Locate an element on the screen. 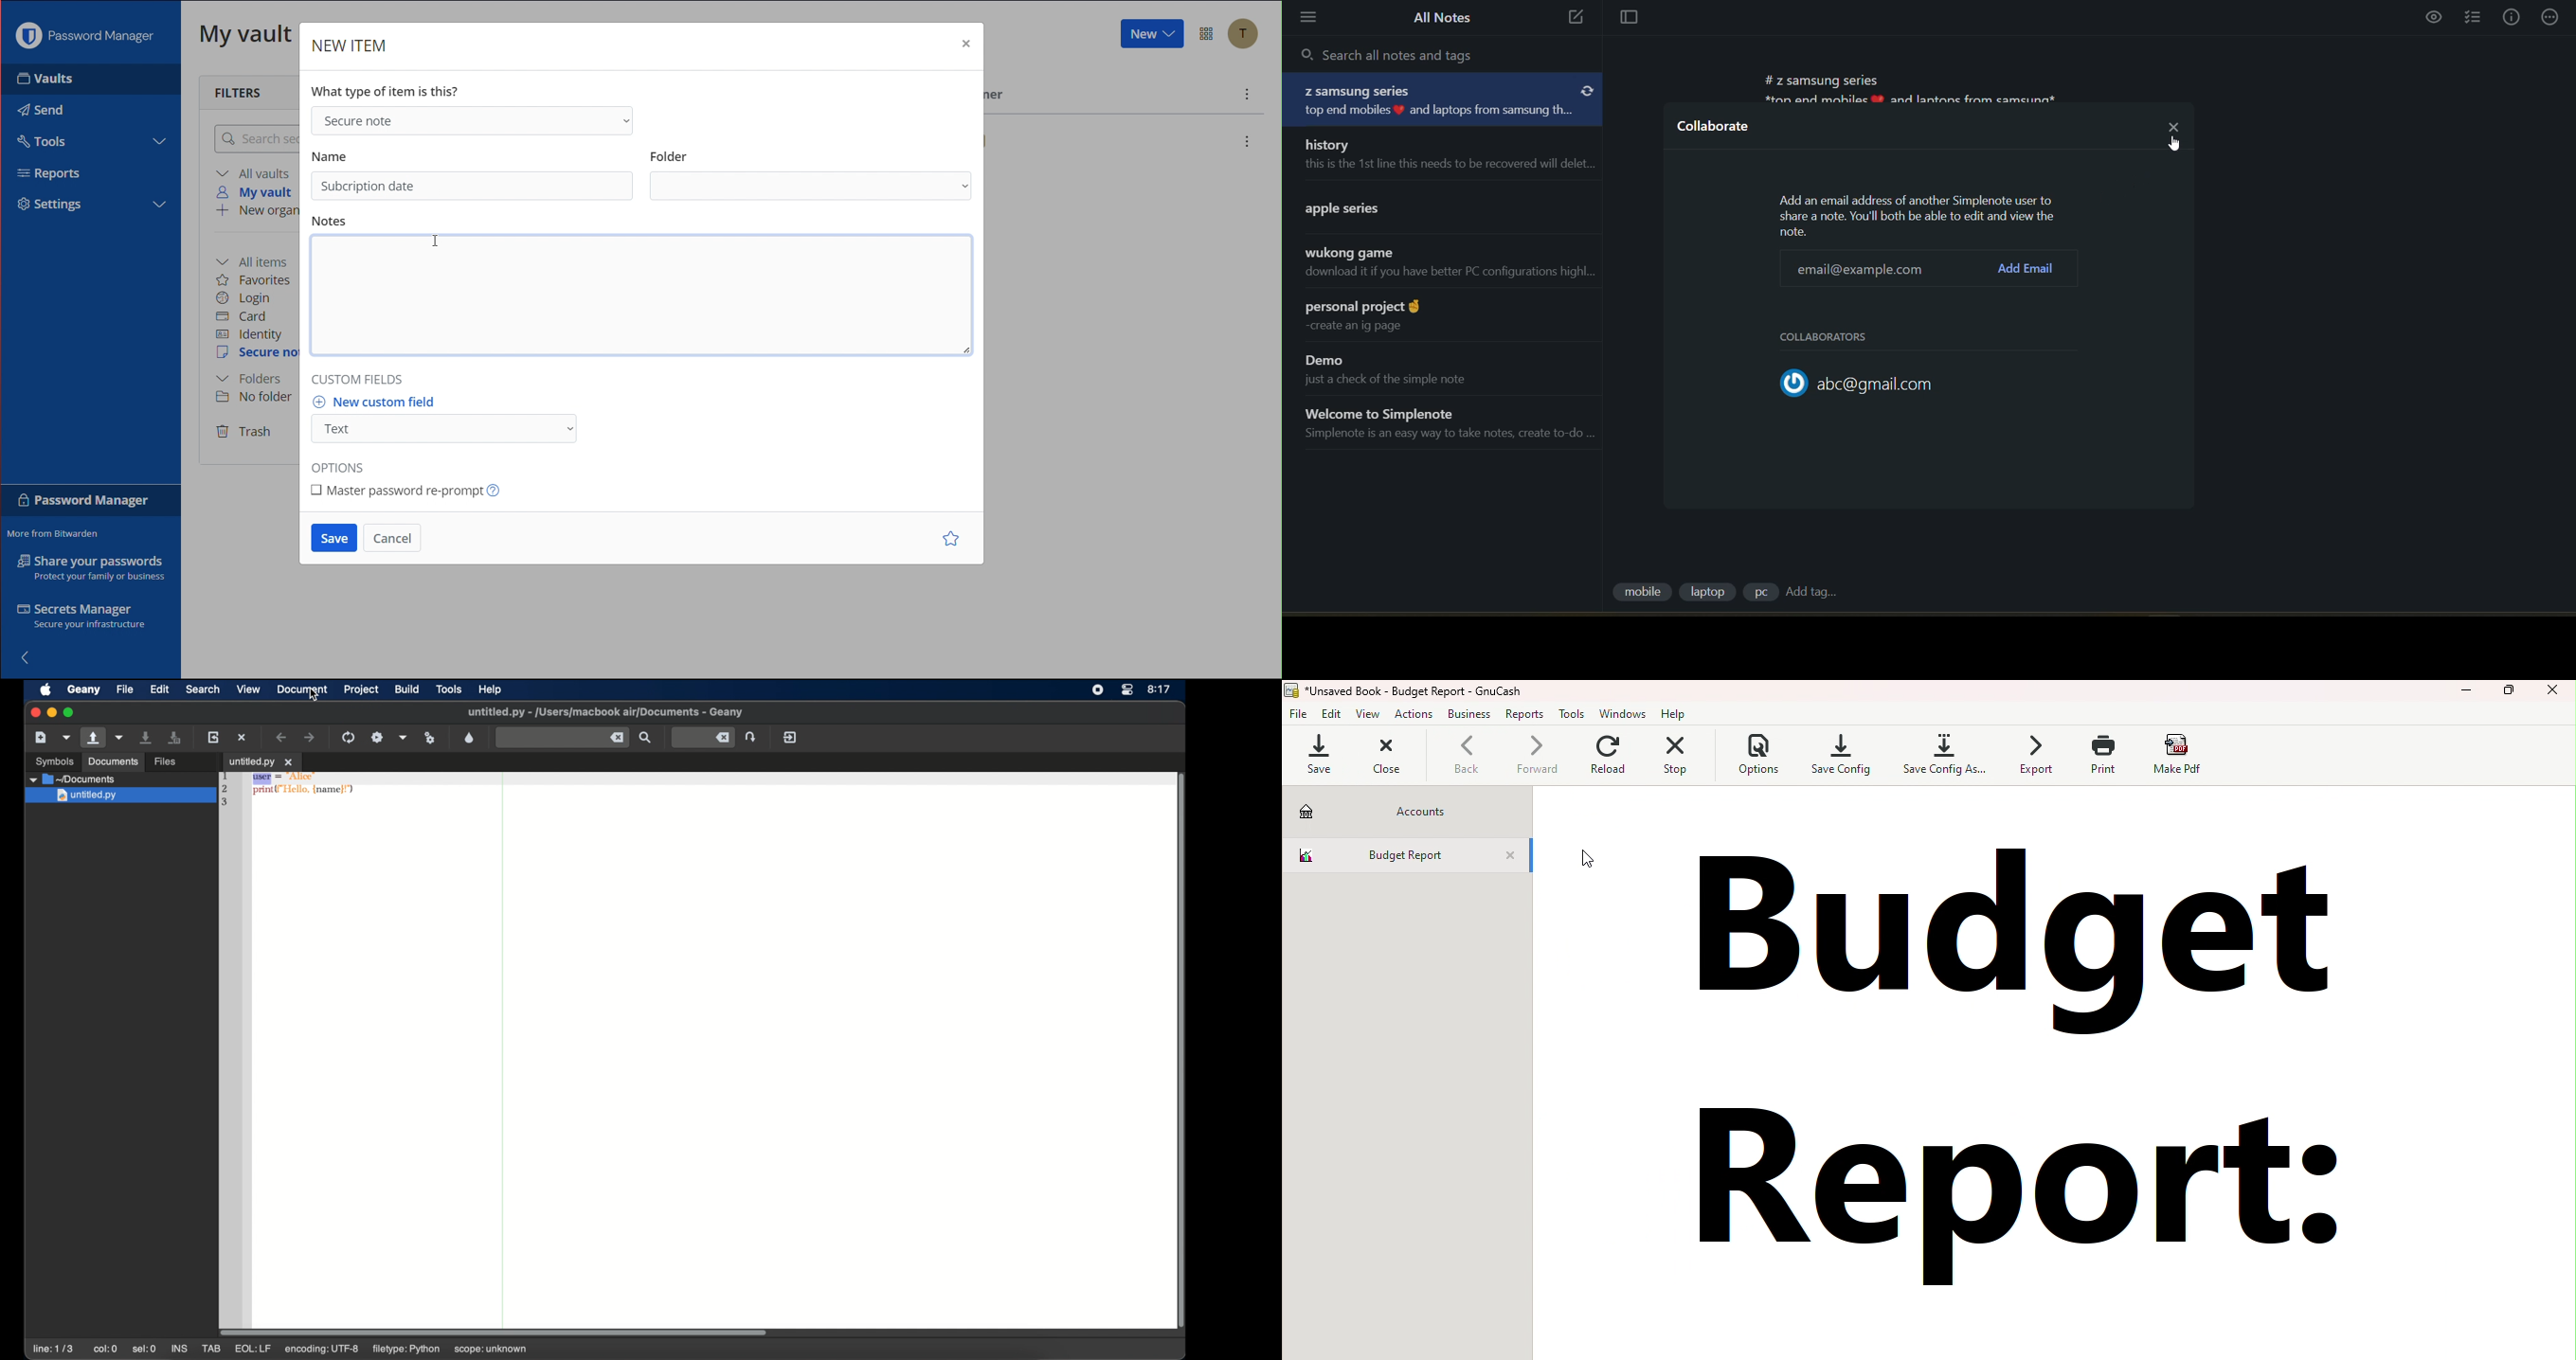 This screenshot has height=1372, width=2576. Star is located at coordinates (954, 539).